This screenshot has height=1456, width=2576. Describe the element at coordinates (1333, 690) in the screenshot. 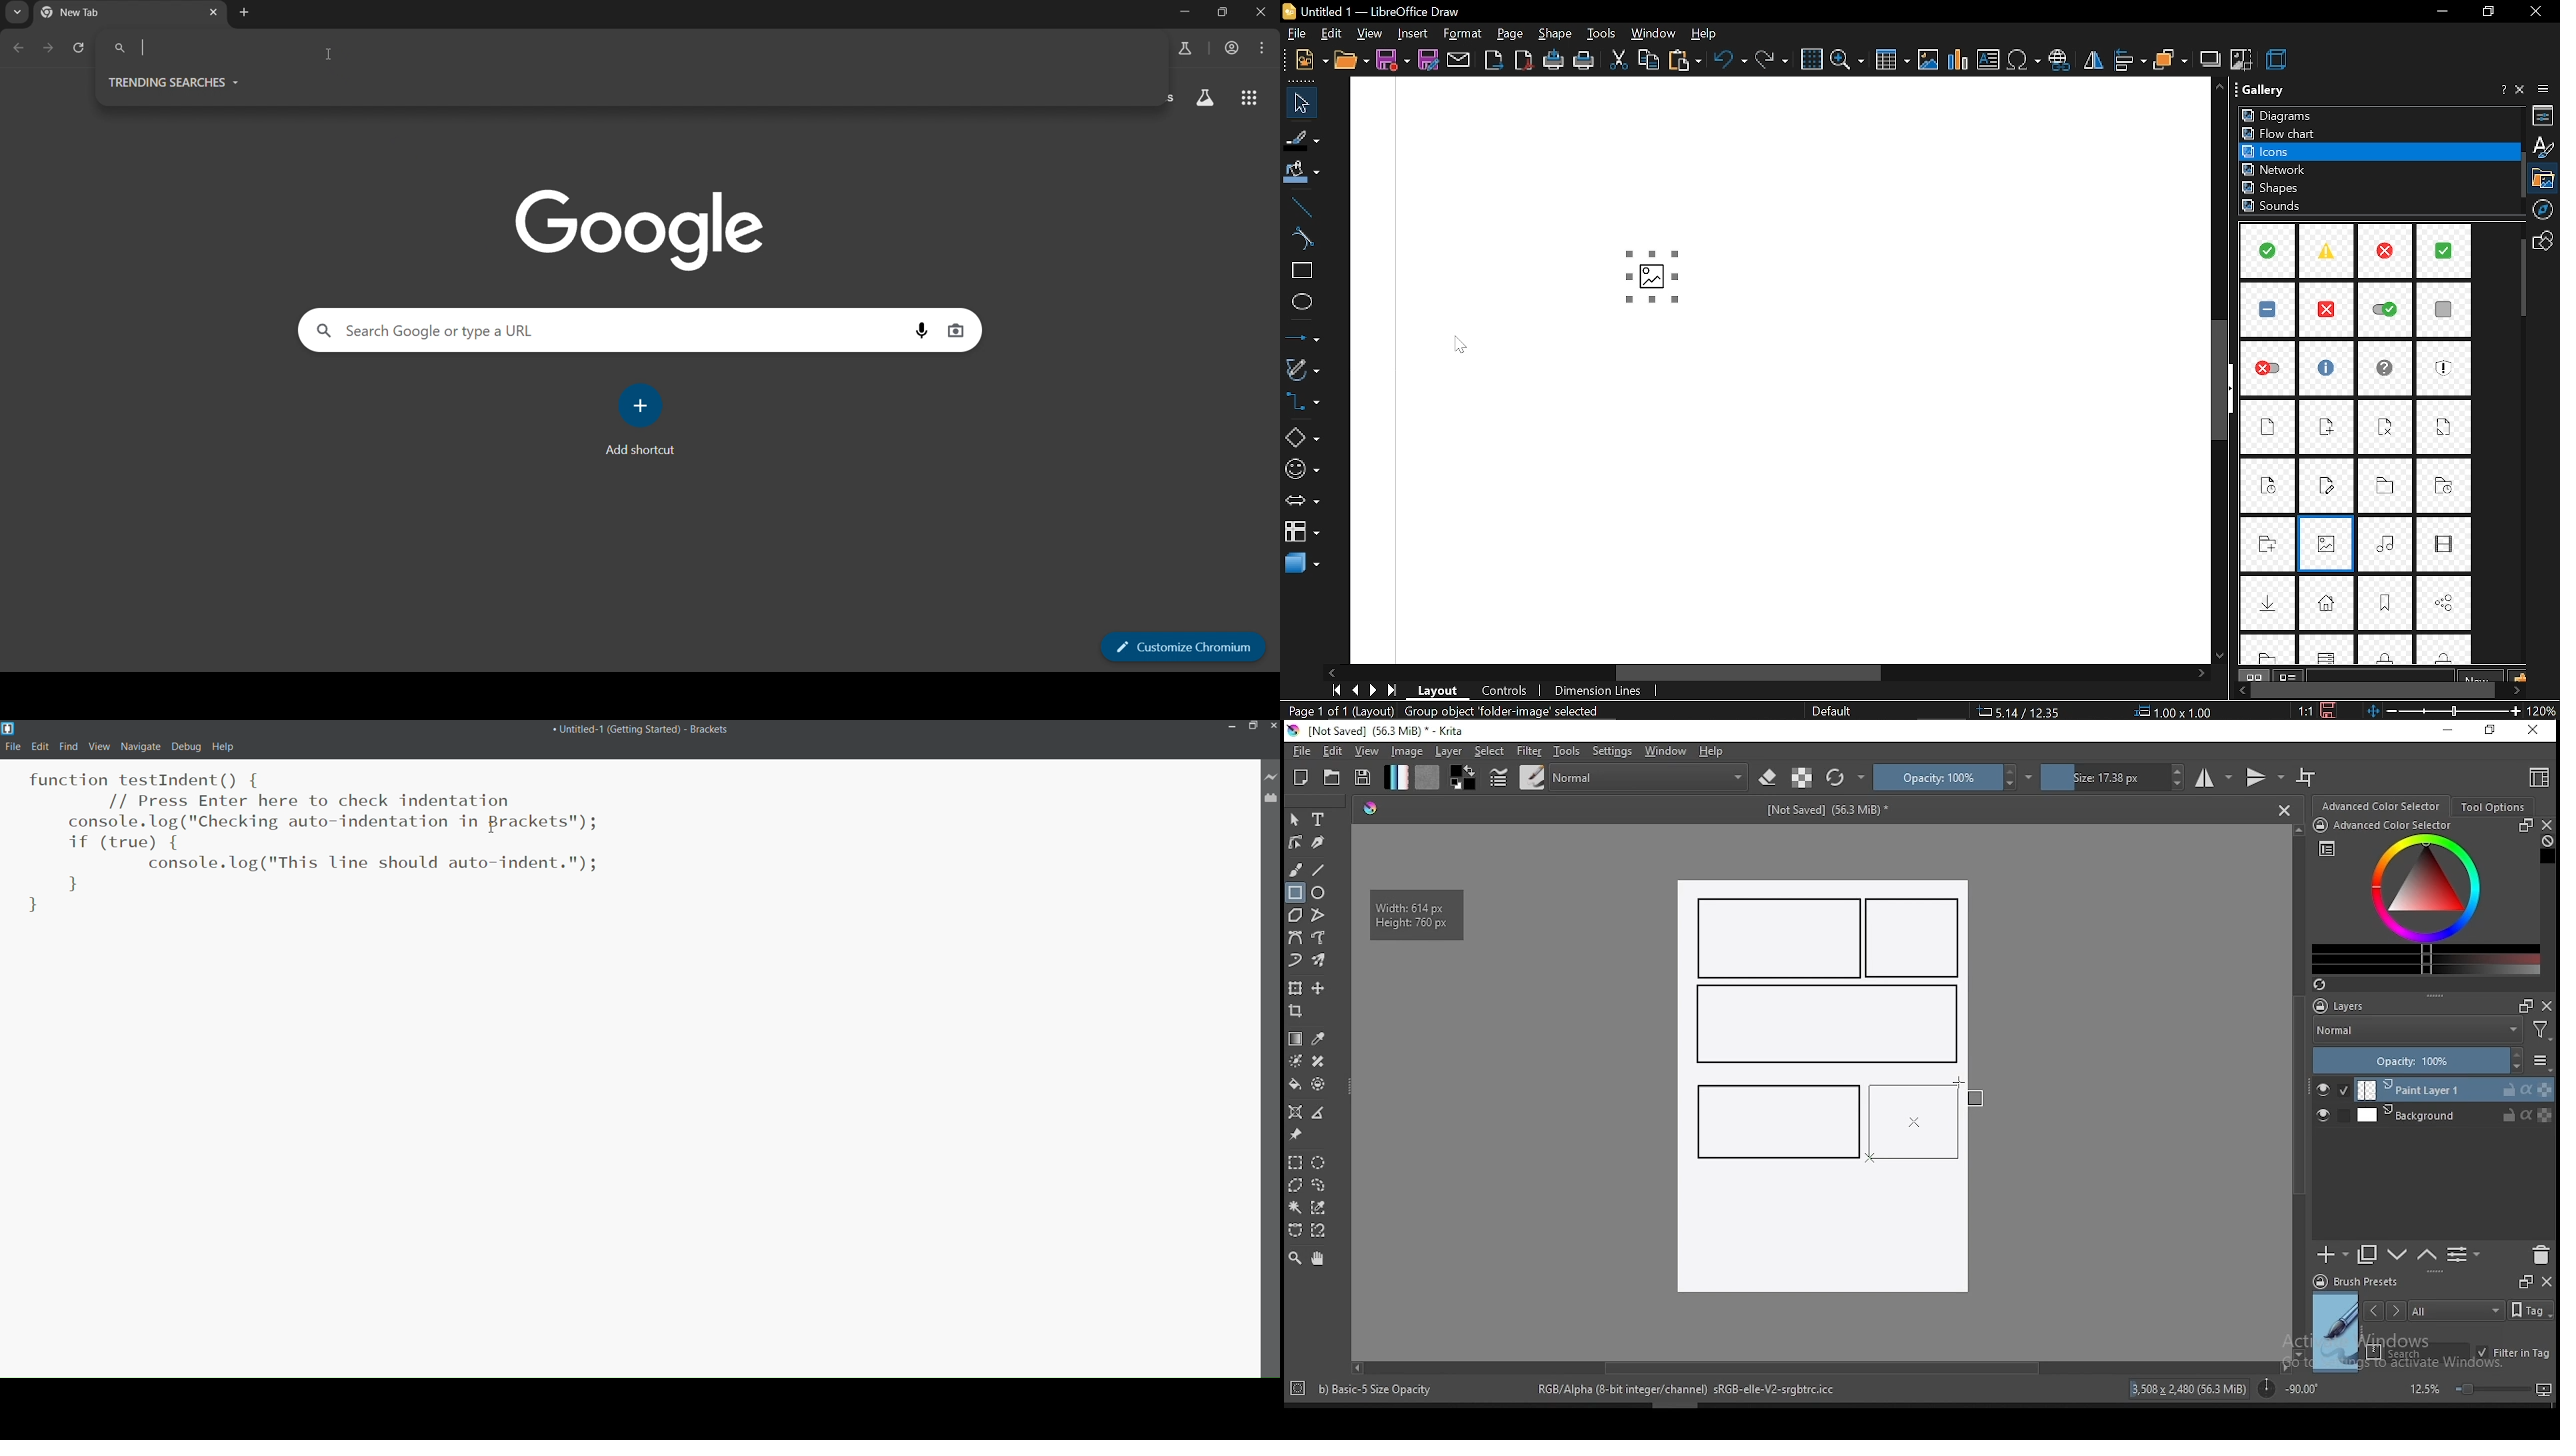

I see `go to first page` at that location.